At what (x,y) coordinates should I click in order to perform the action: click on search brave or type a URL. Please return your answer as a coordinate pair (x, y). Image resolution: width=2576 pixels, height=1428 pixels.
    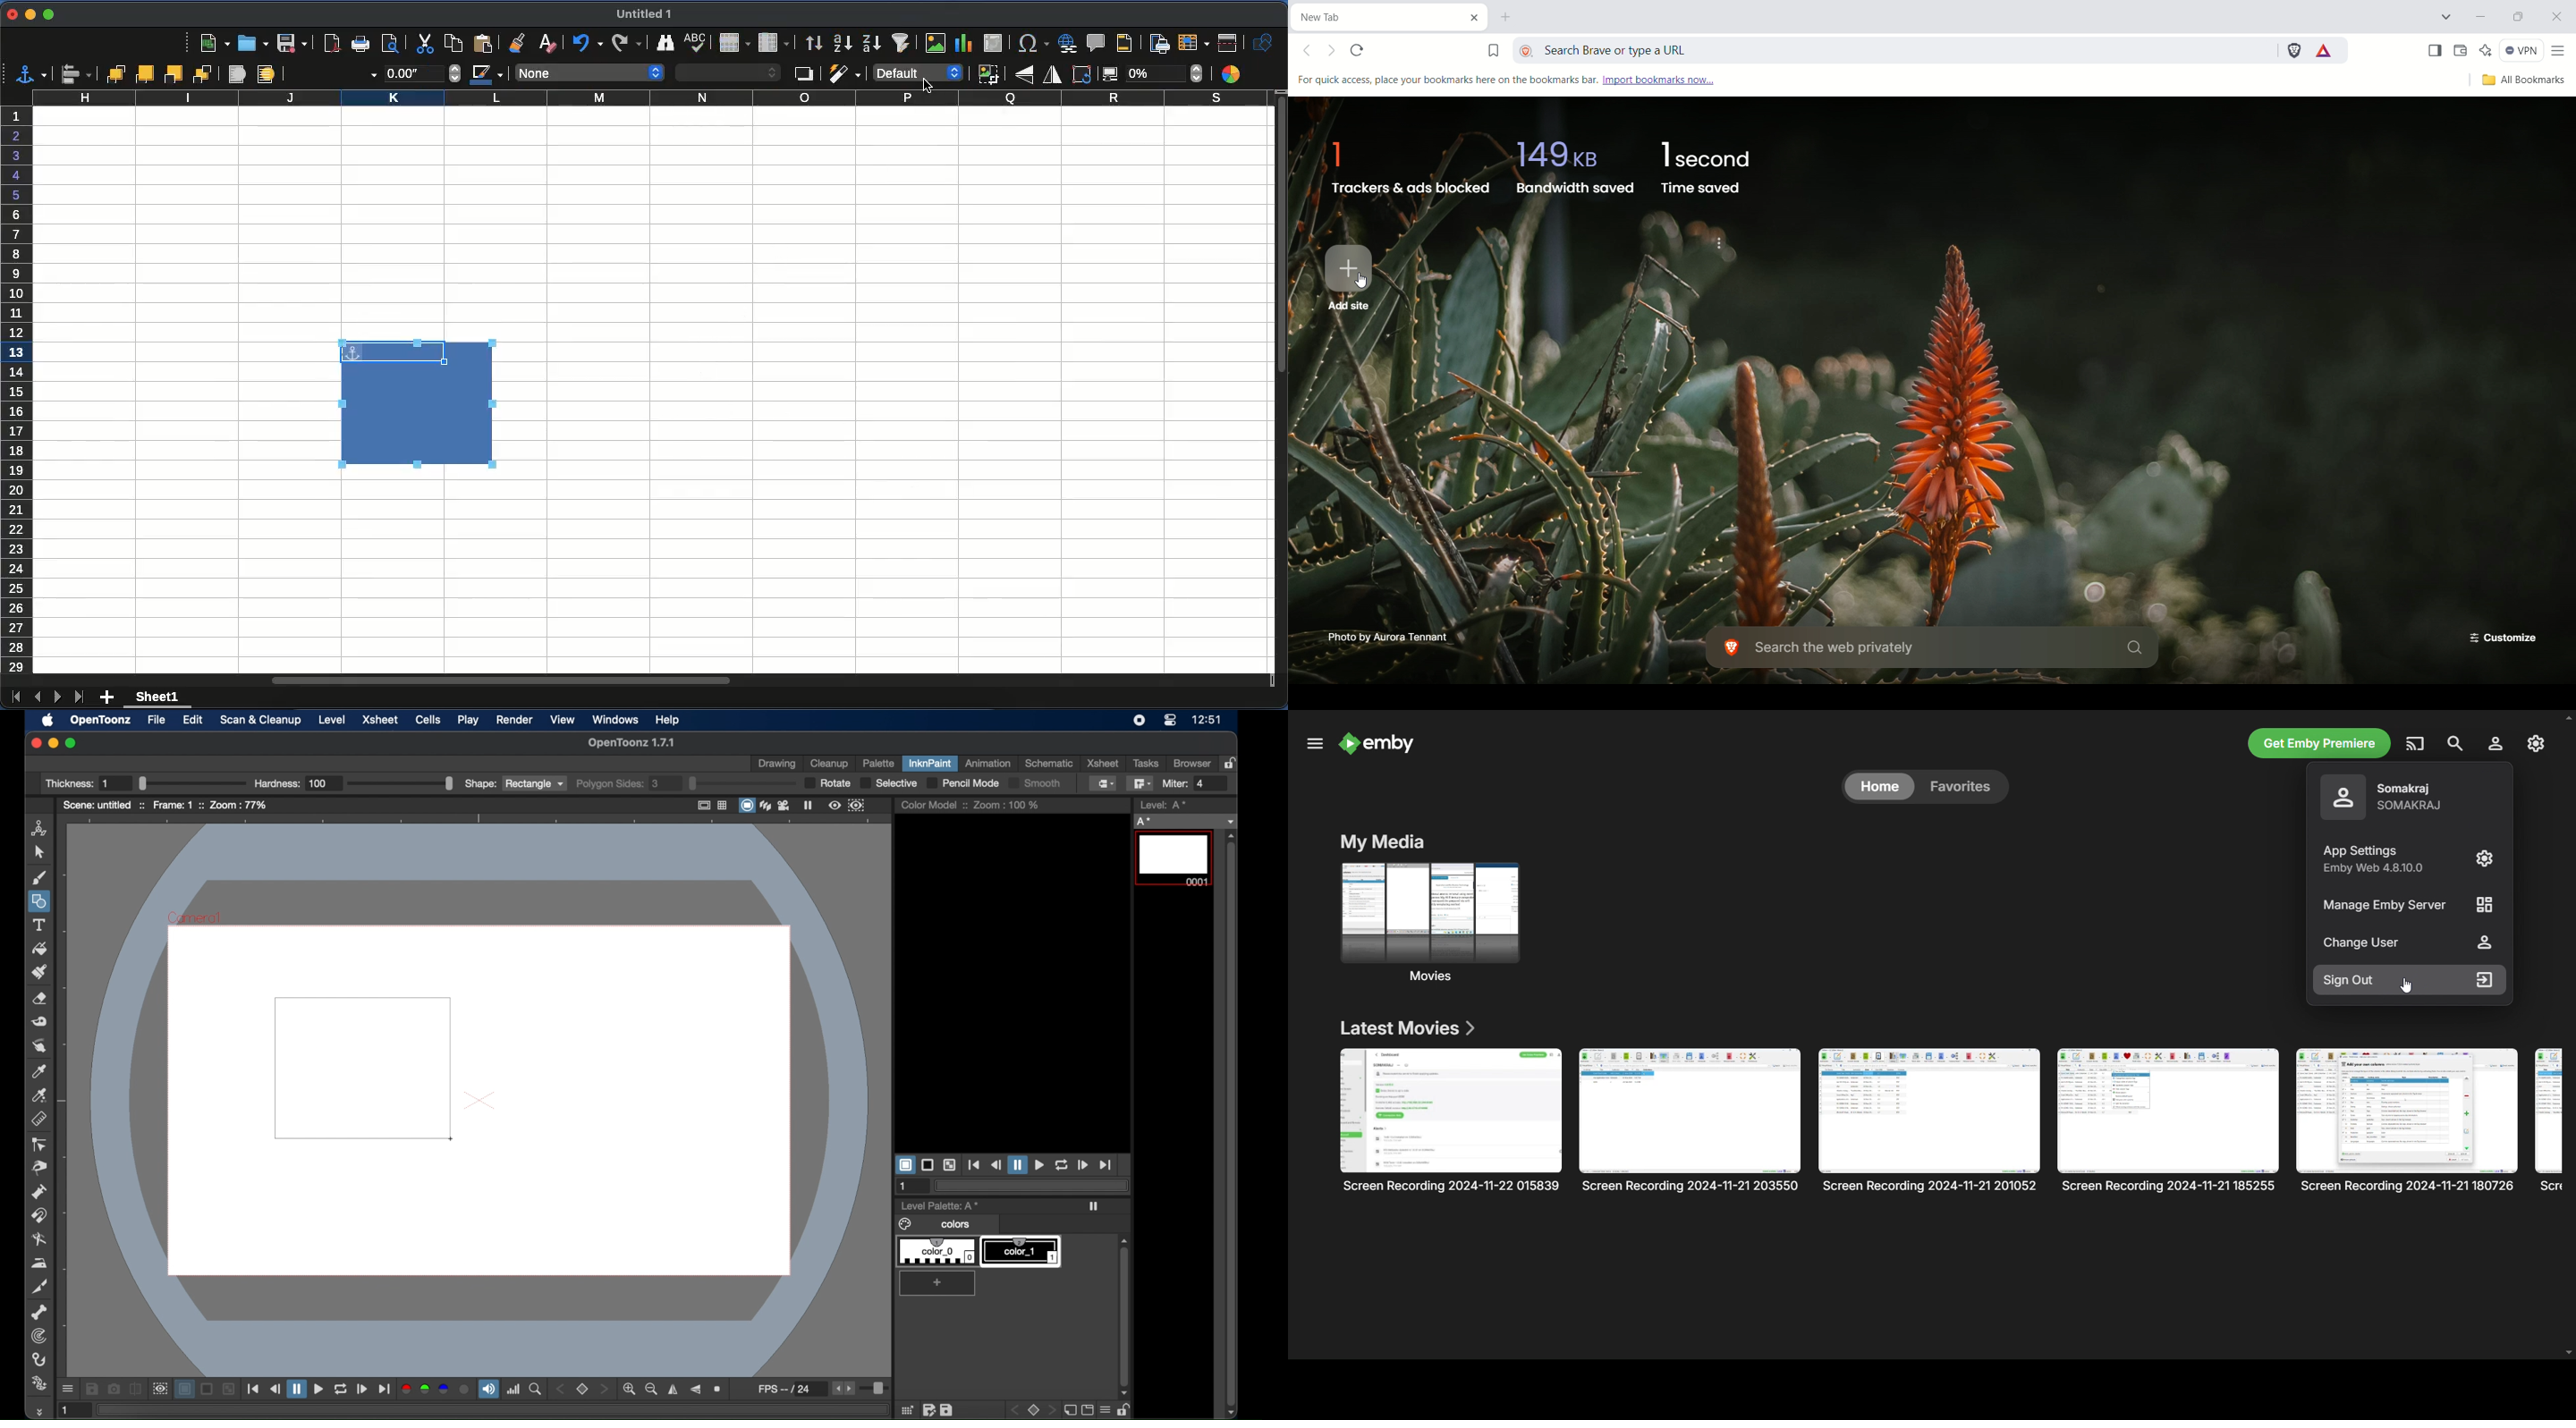
    Looking at the image, I should click on (1896, 48).